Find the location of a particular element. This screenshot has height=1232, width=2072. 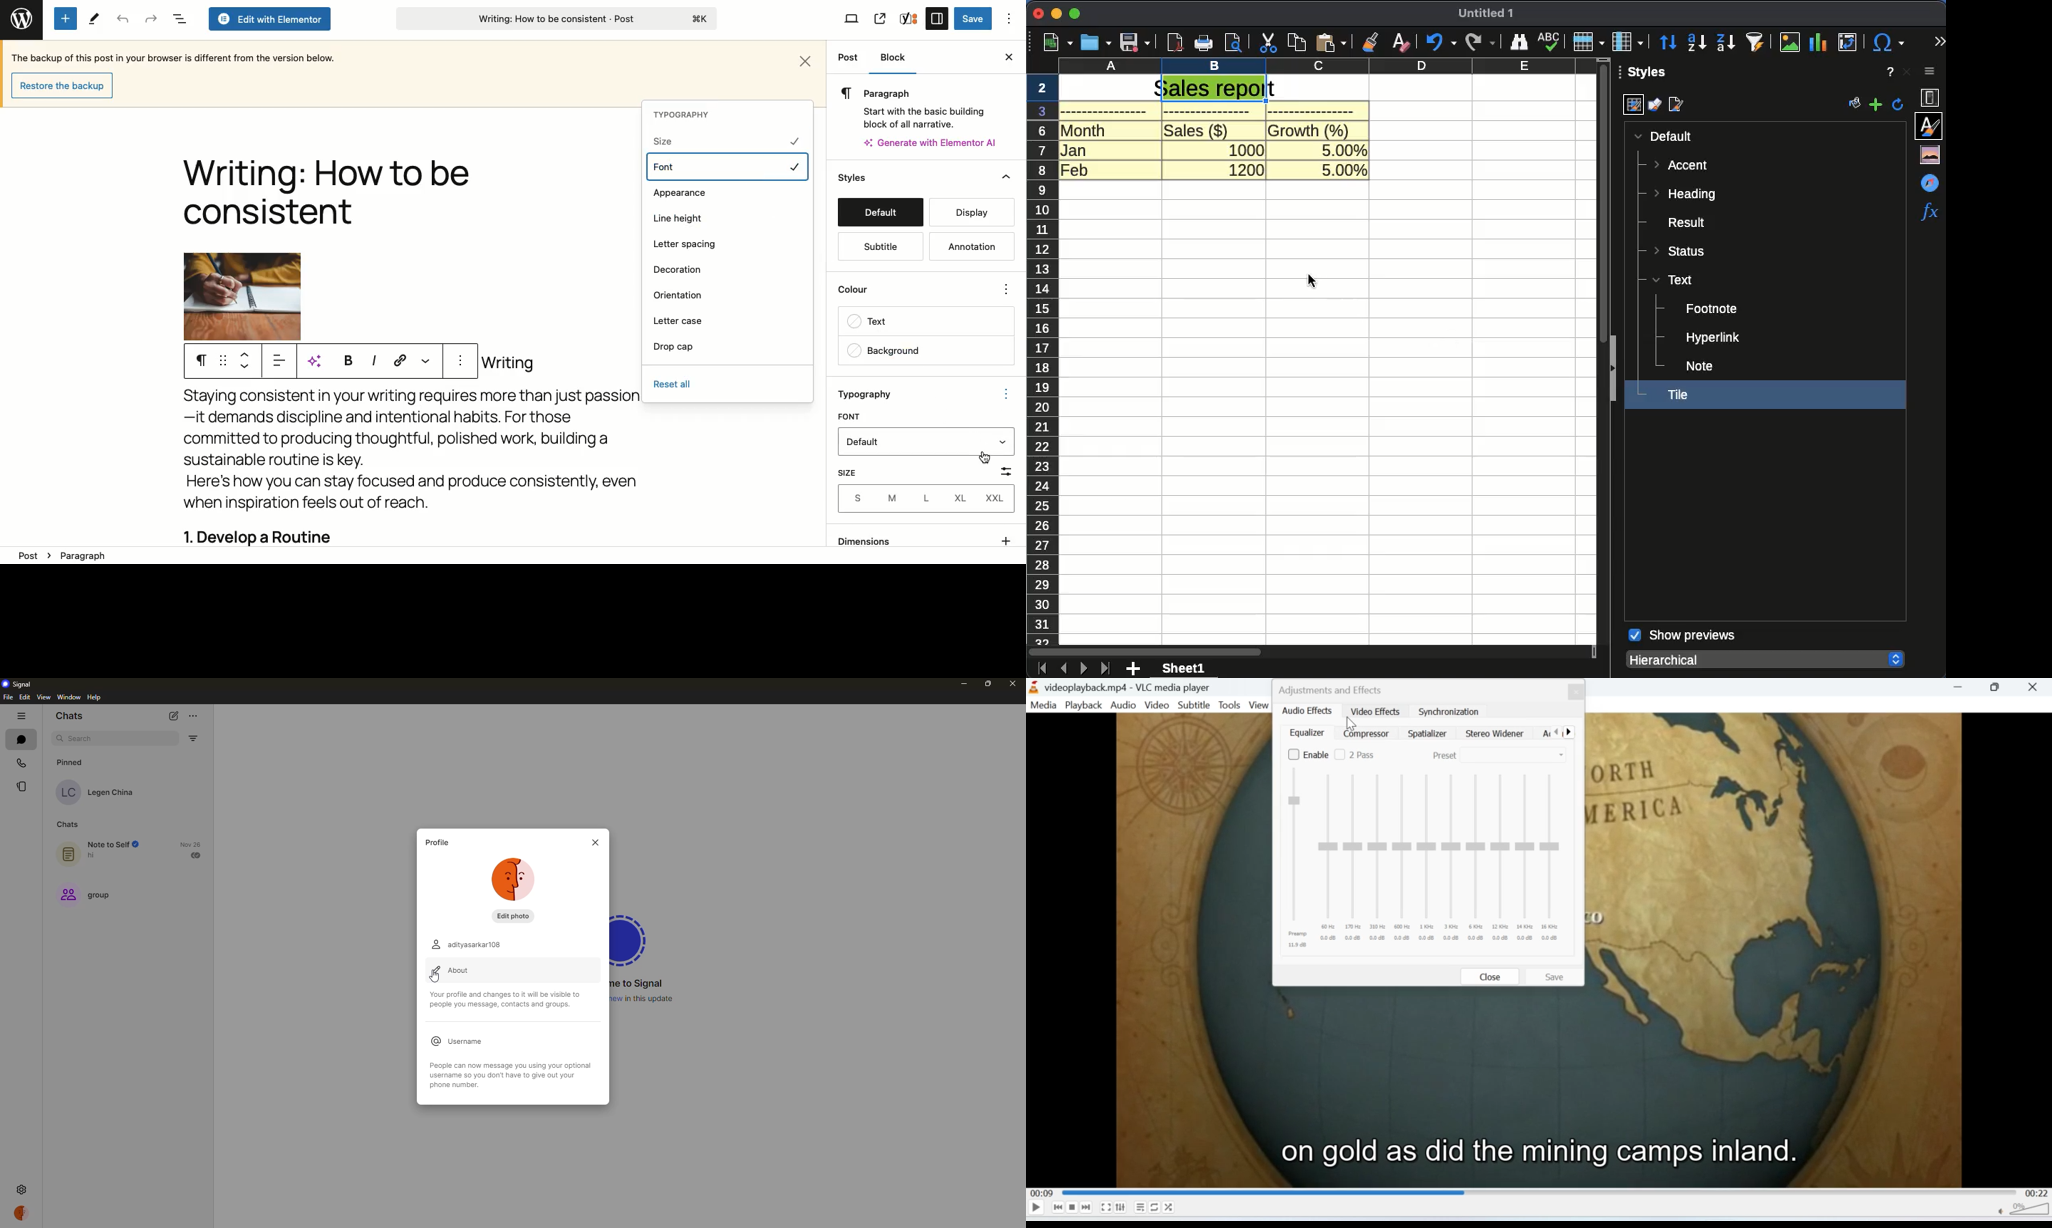

image is located at coordinates (1792, 42).